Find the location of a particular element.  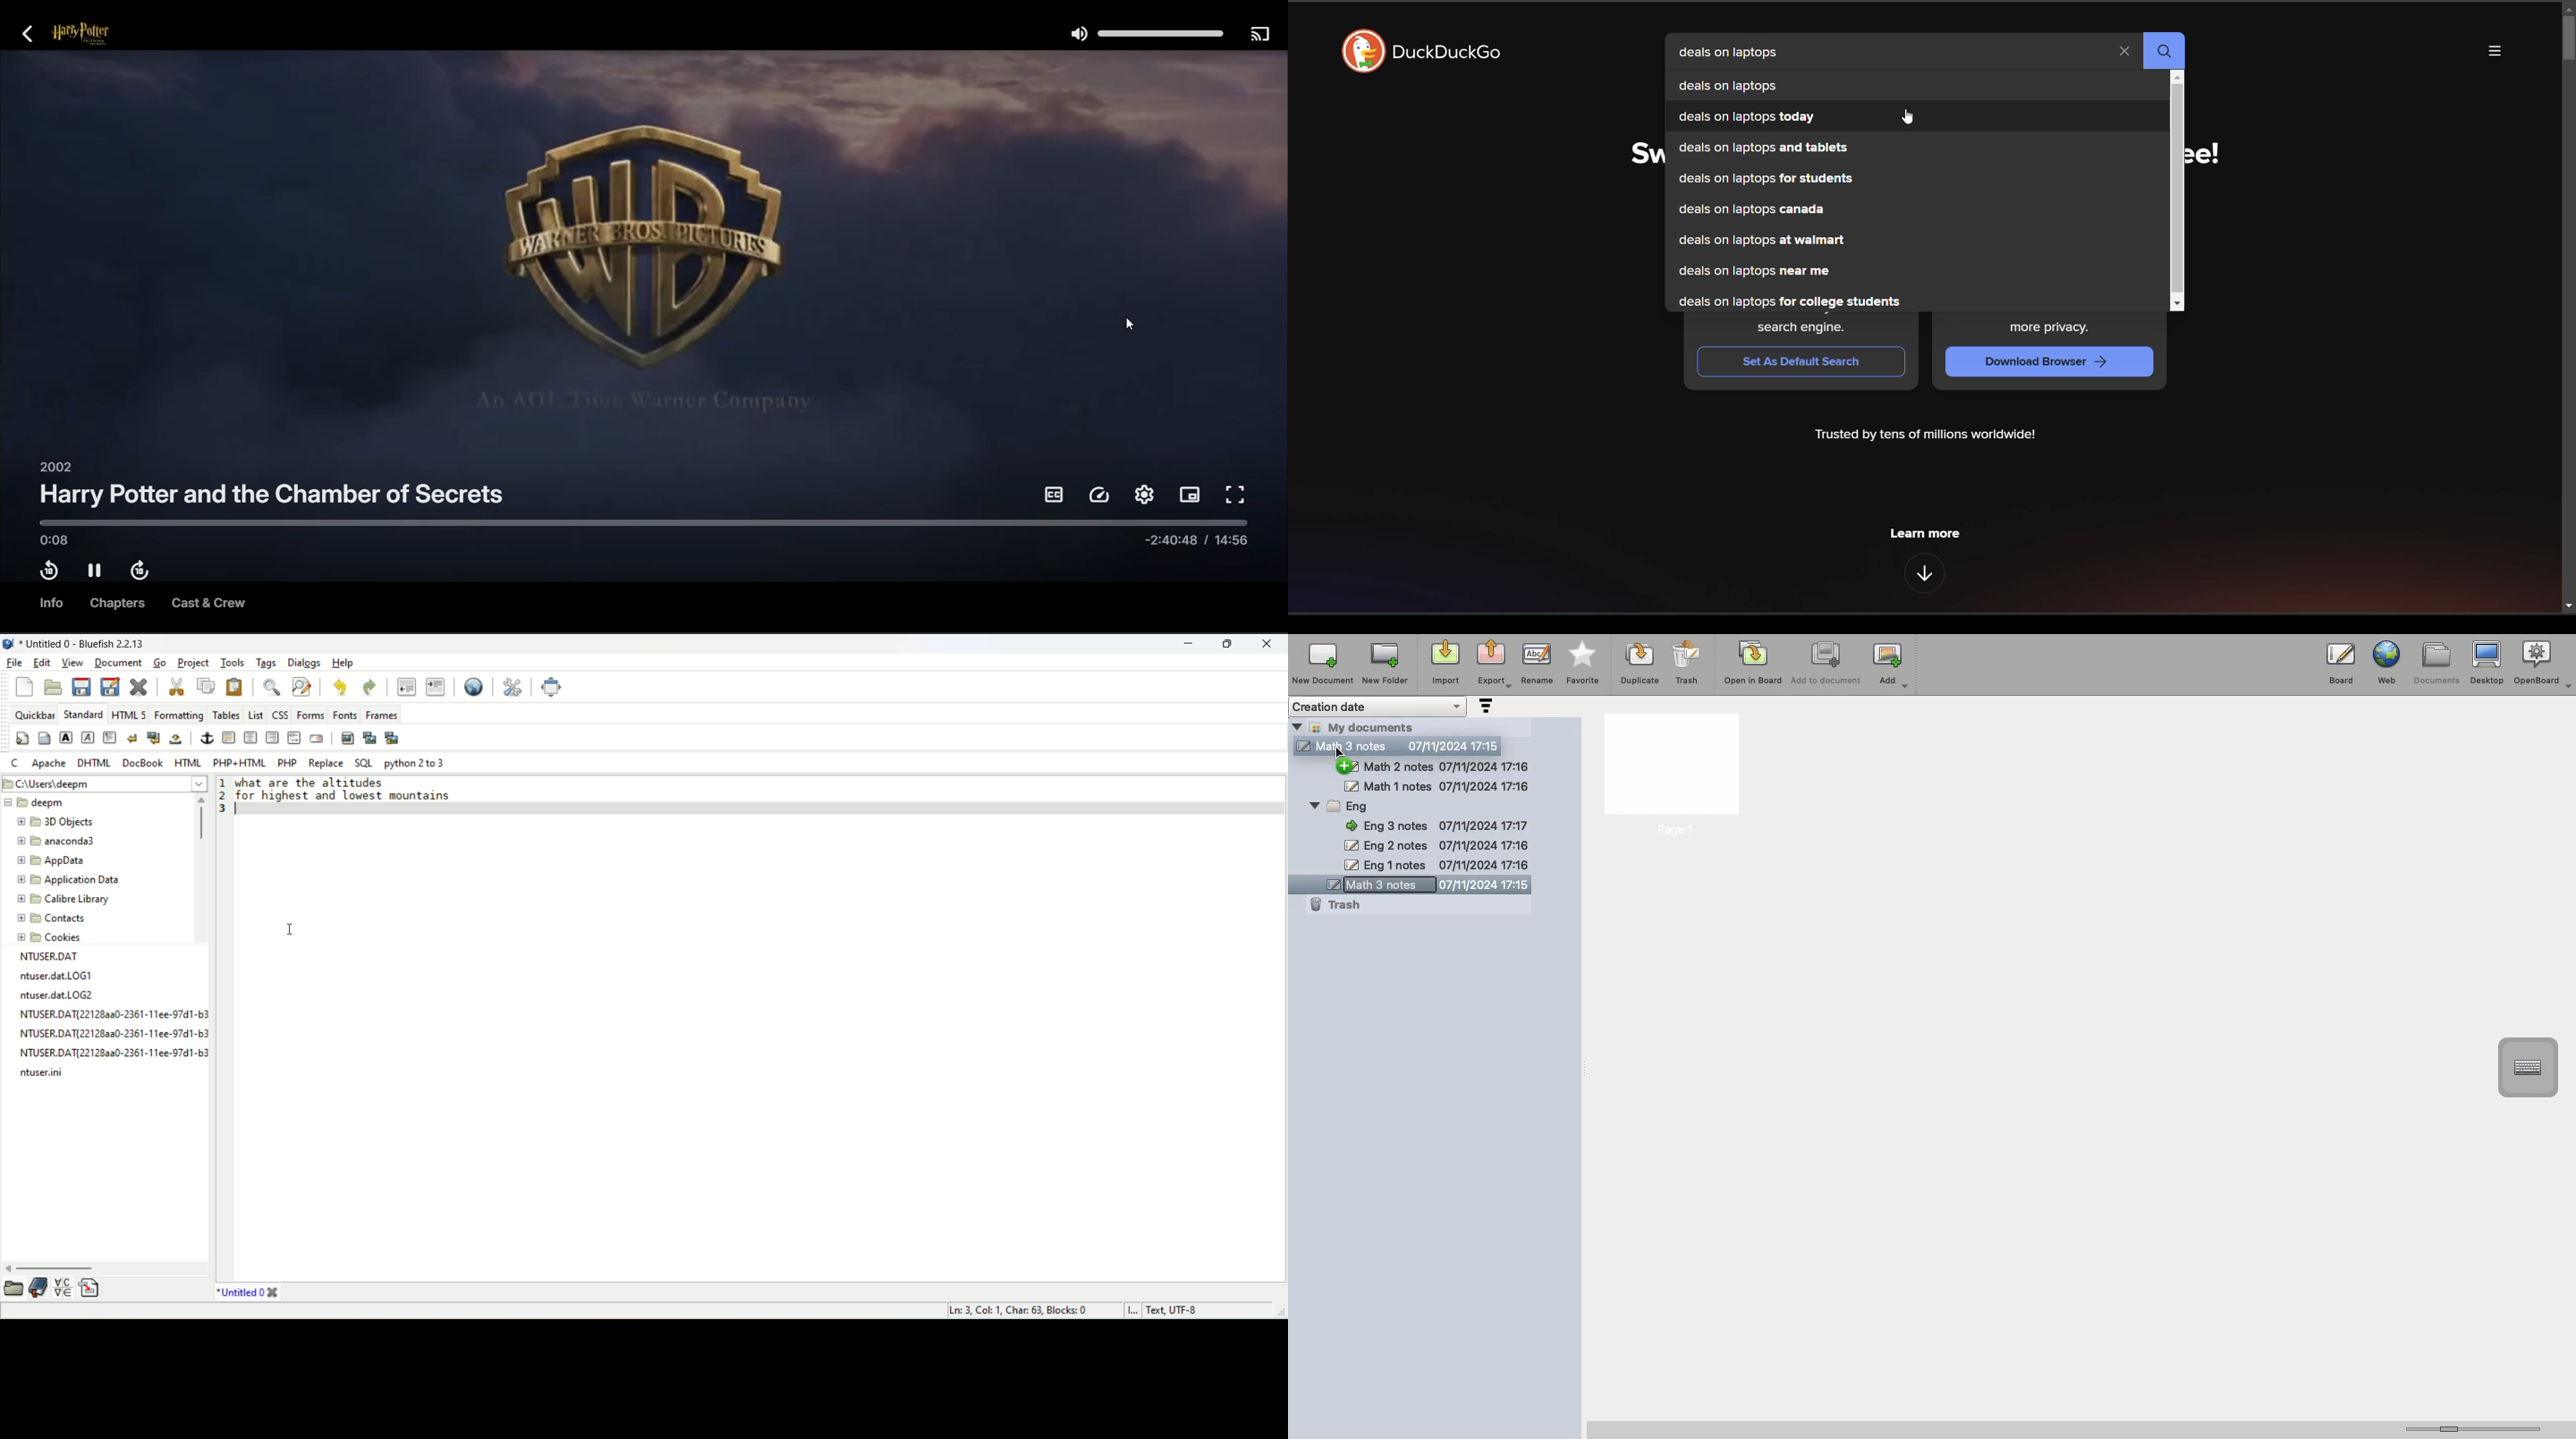

NTUSER.DAT{22128220-2361-11ee-97d1-b3 is located at coordinates (115, 1035).